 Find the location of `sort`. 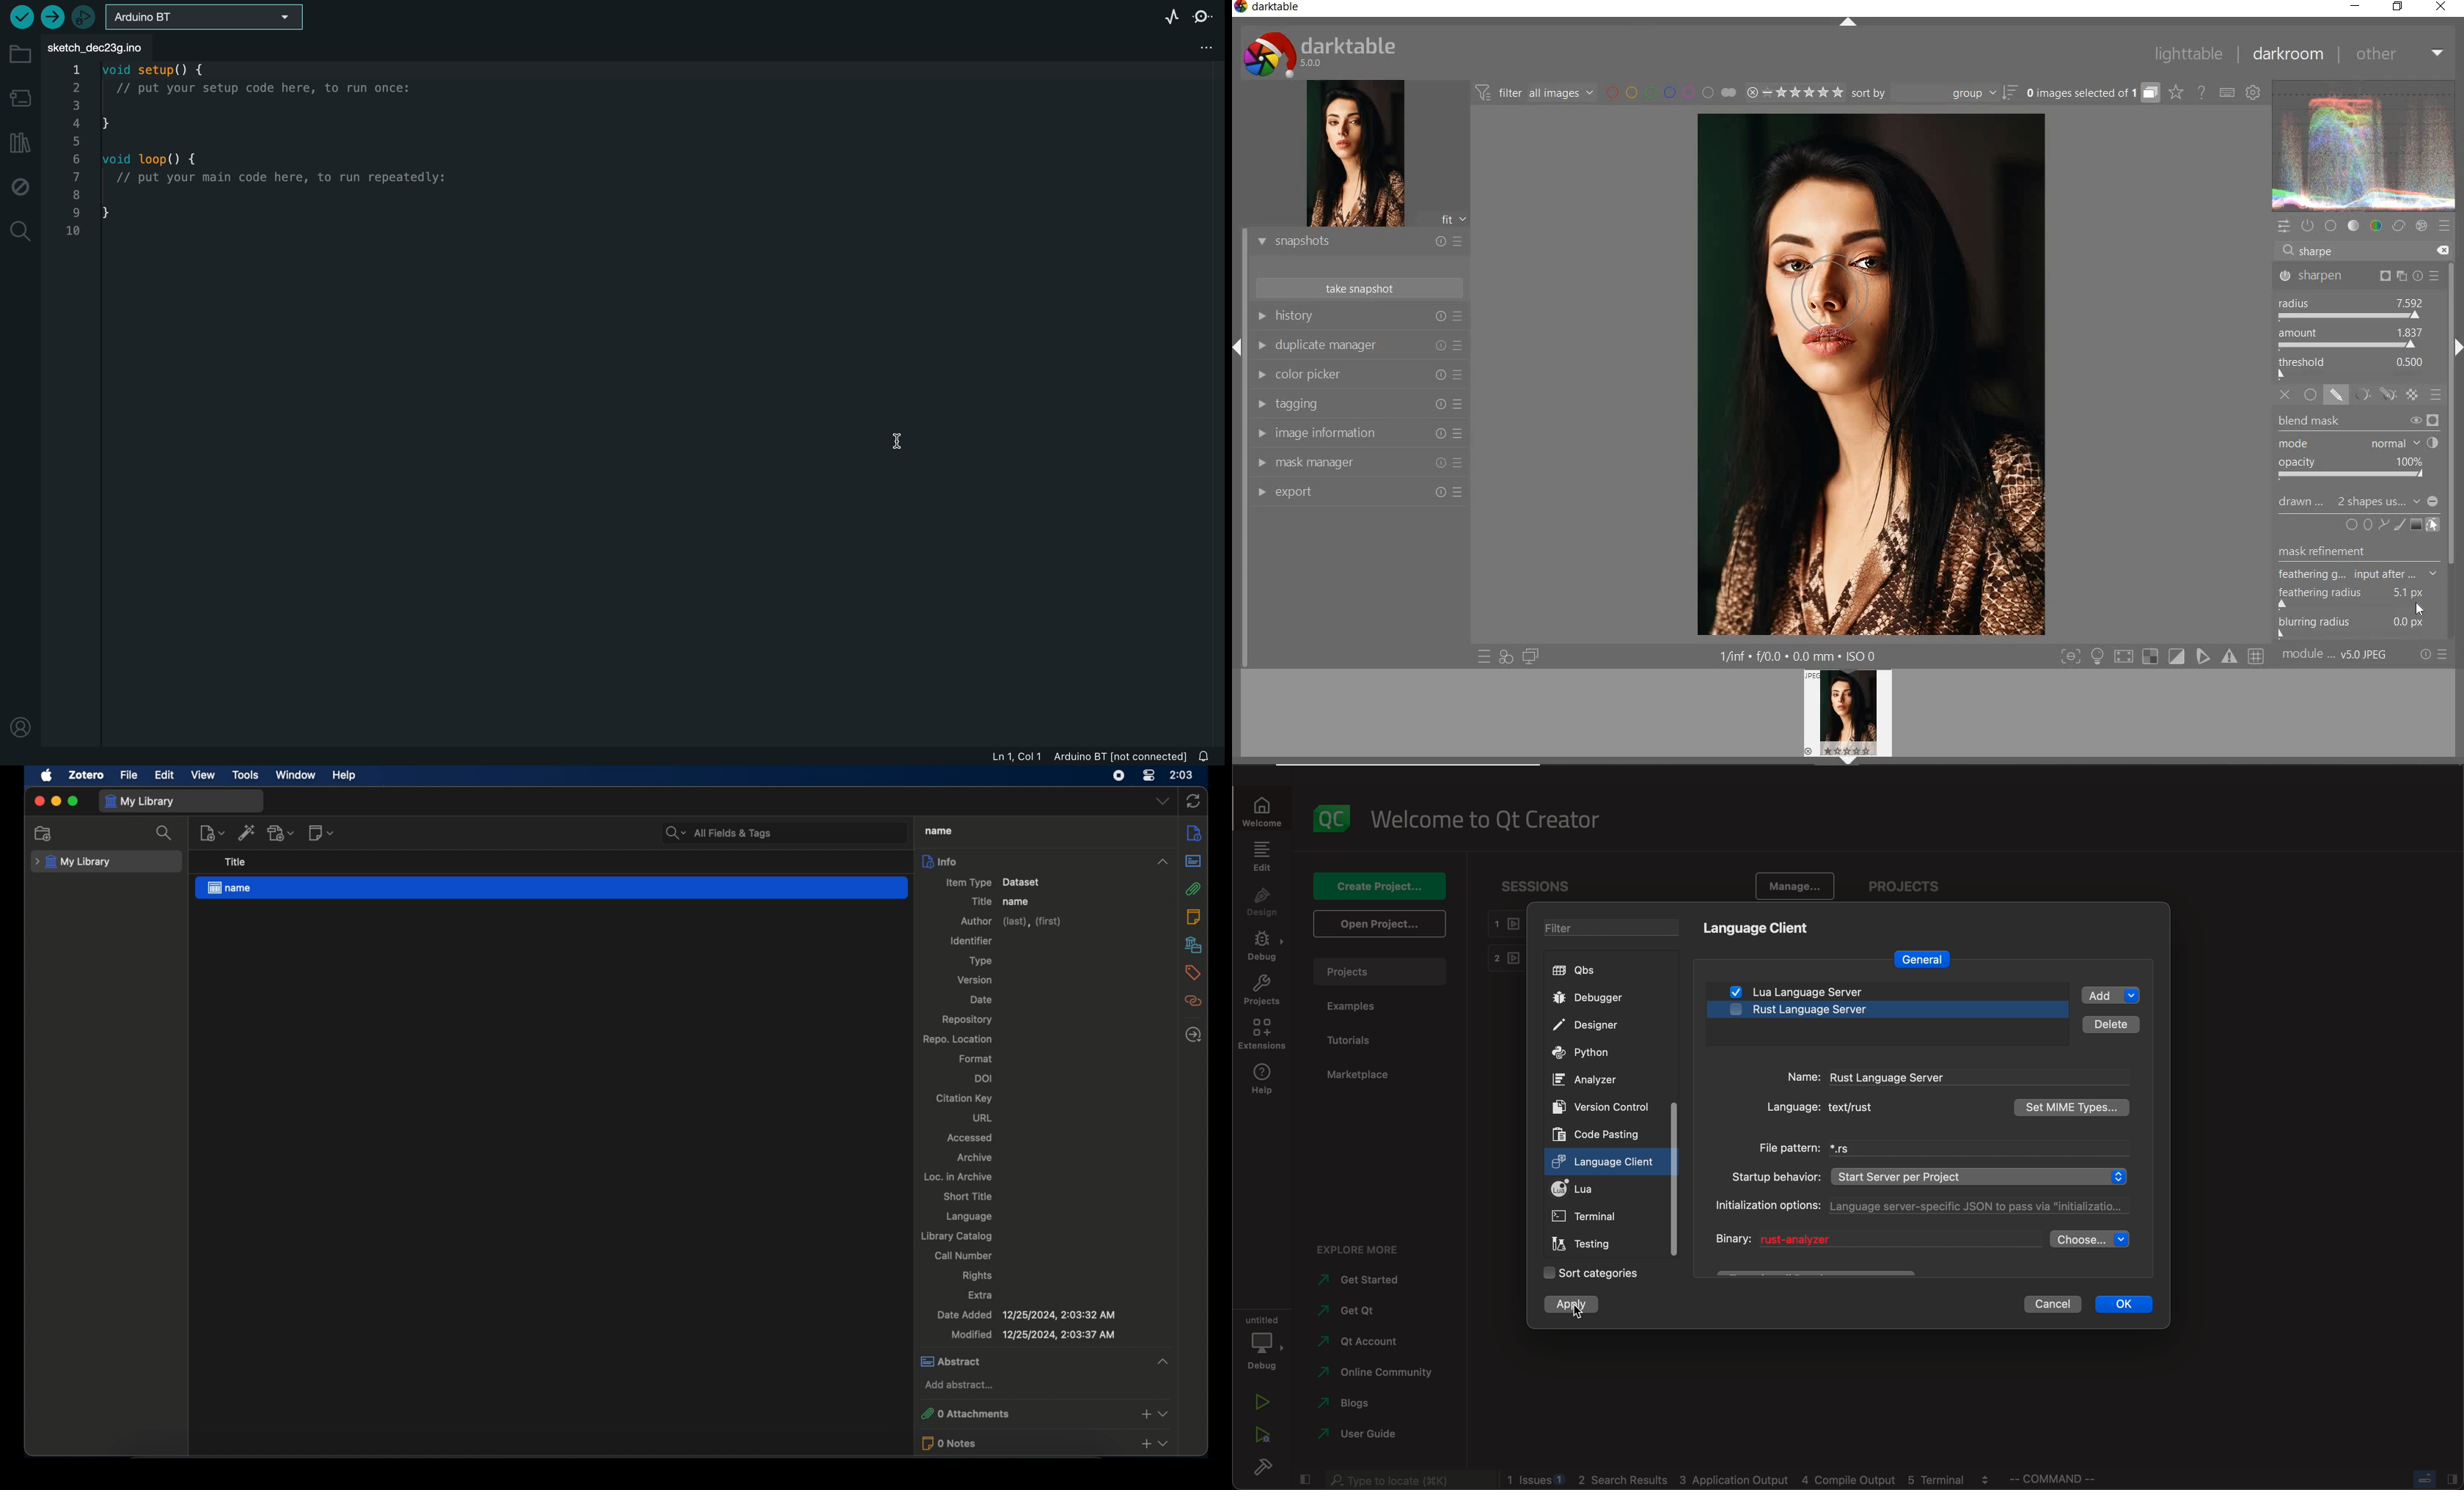

sort is located at coordinates (1933, 92).